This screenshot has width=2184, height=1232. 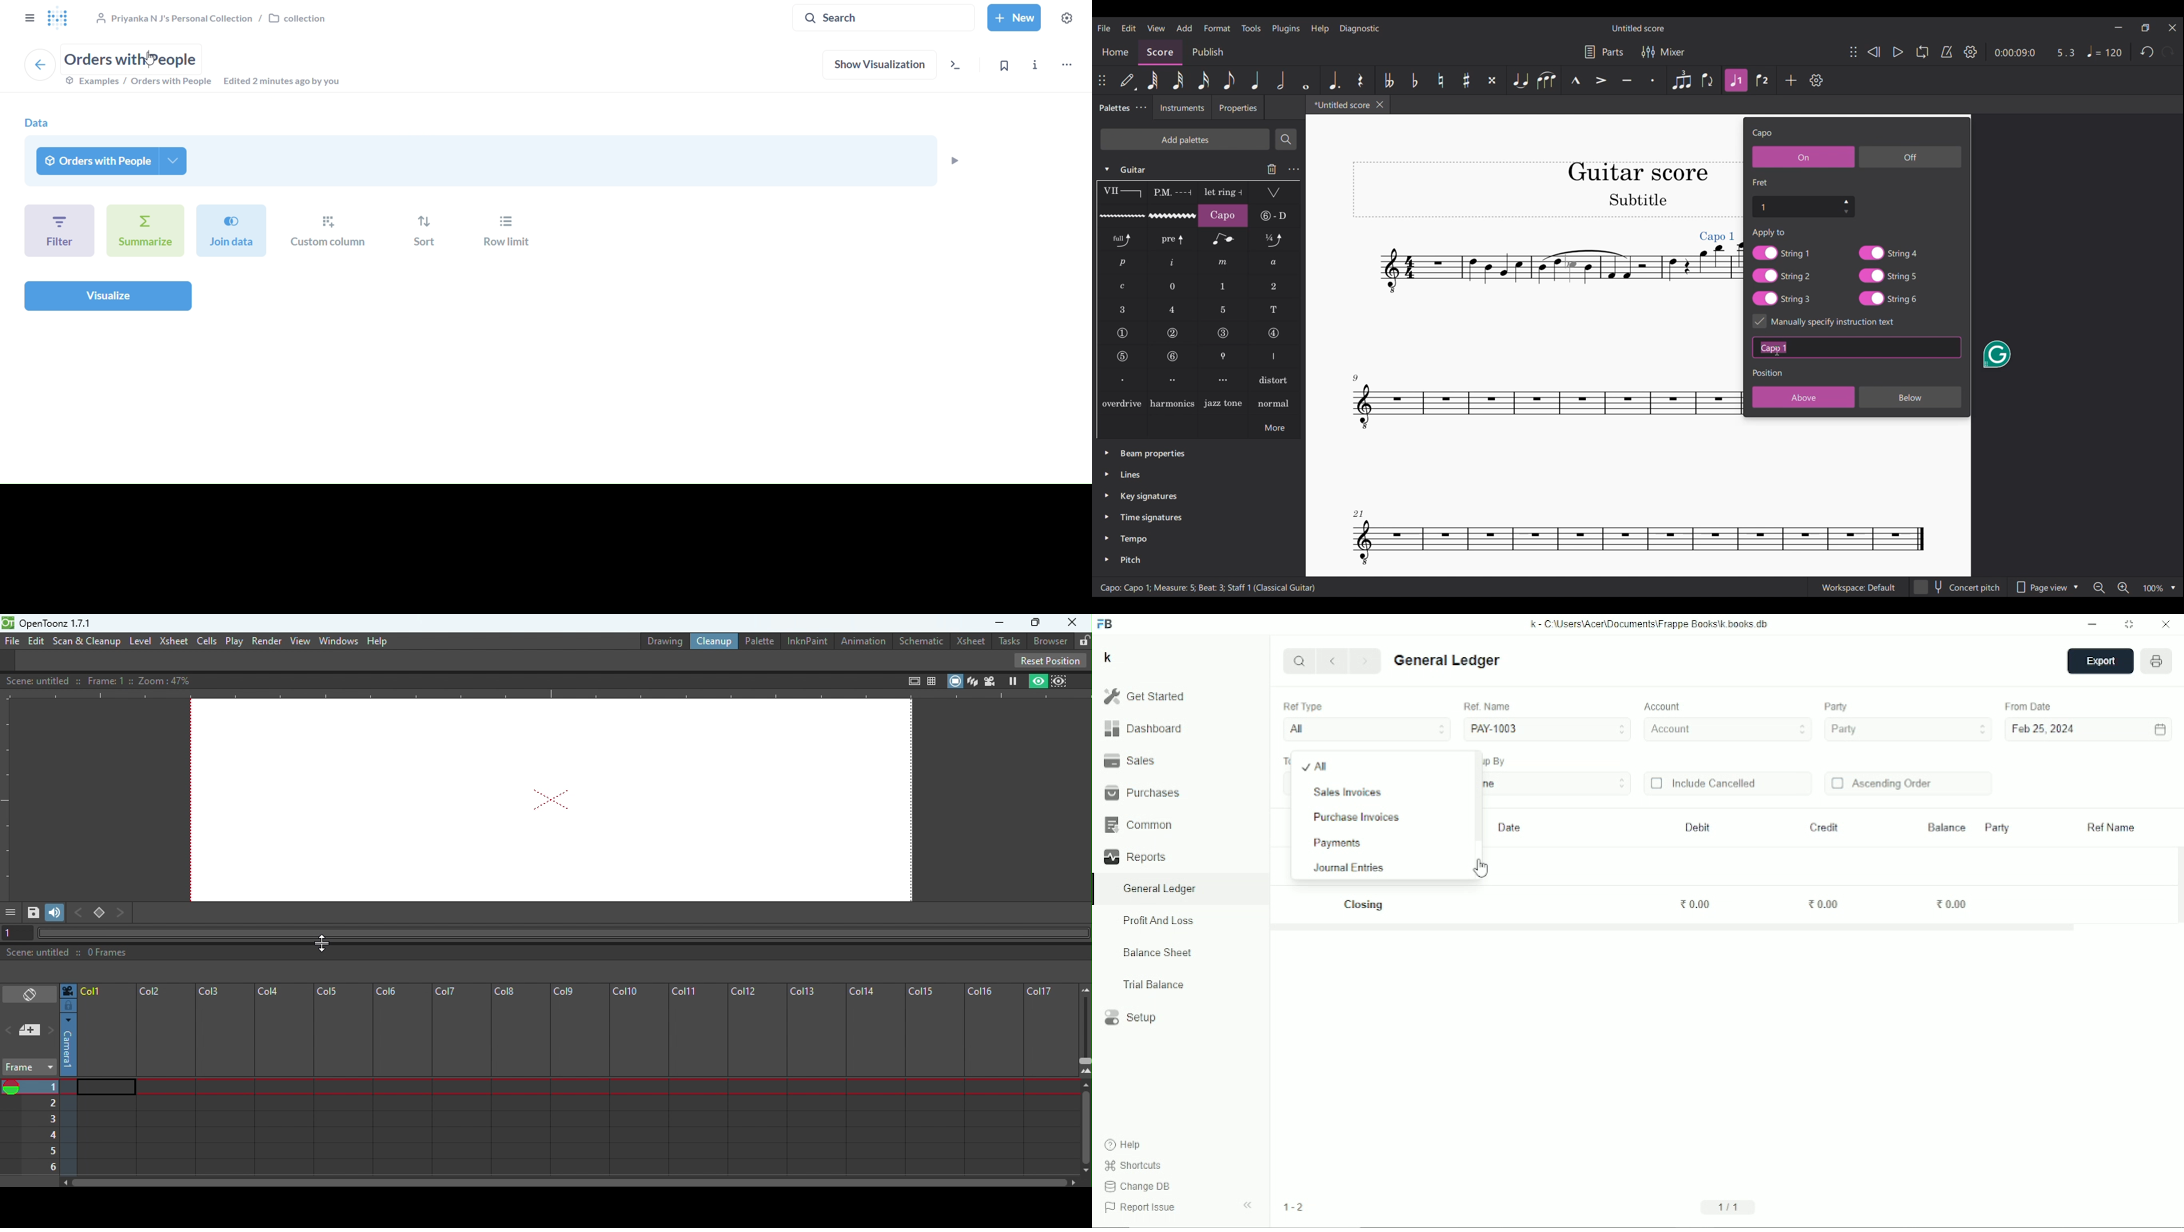 What do you see at coordinates (1302, 707) in the screenshot?
I see `Ref Type` at bounding box center [1302, 707].